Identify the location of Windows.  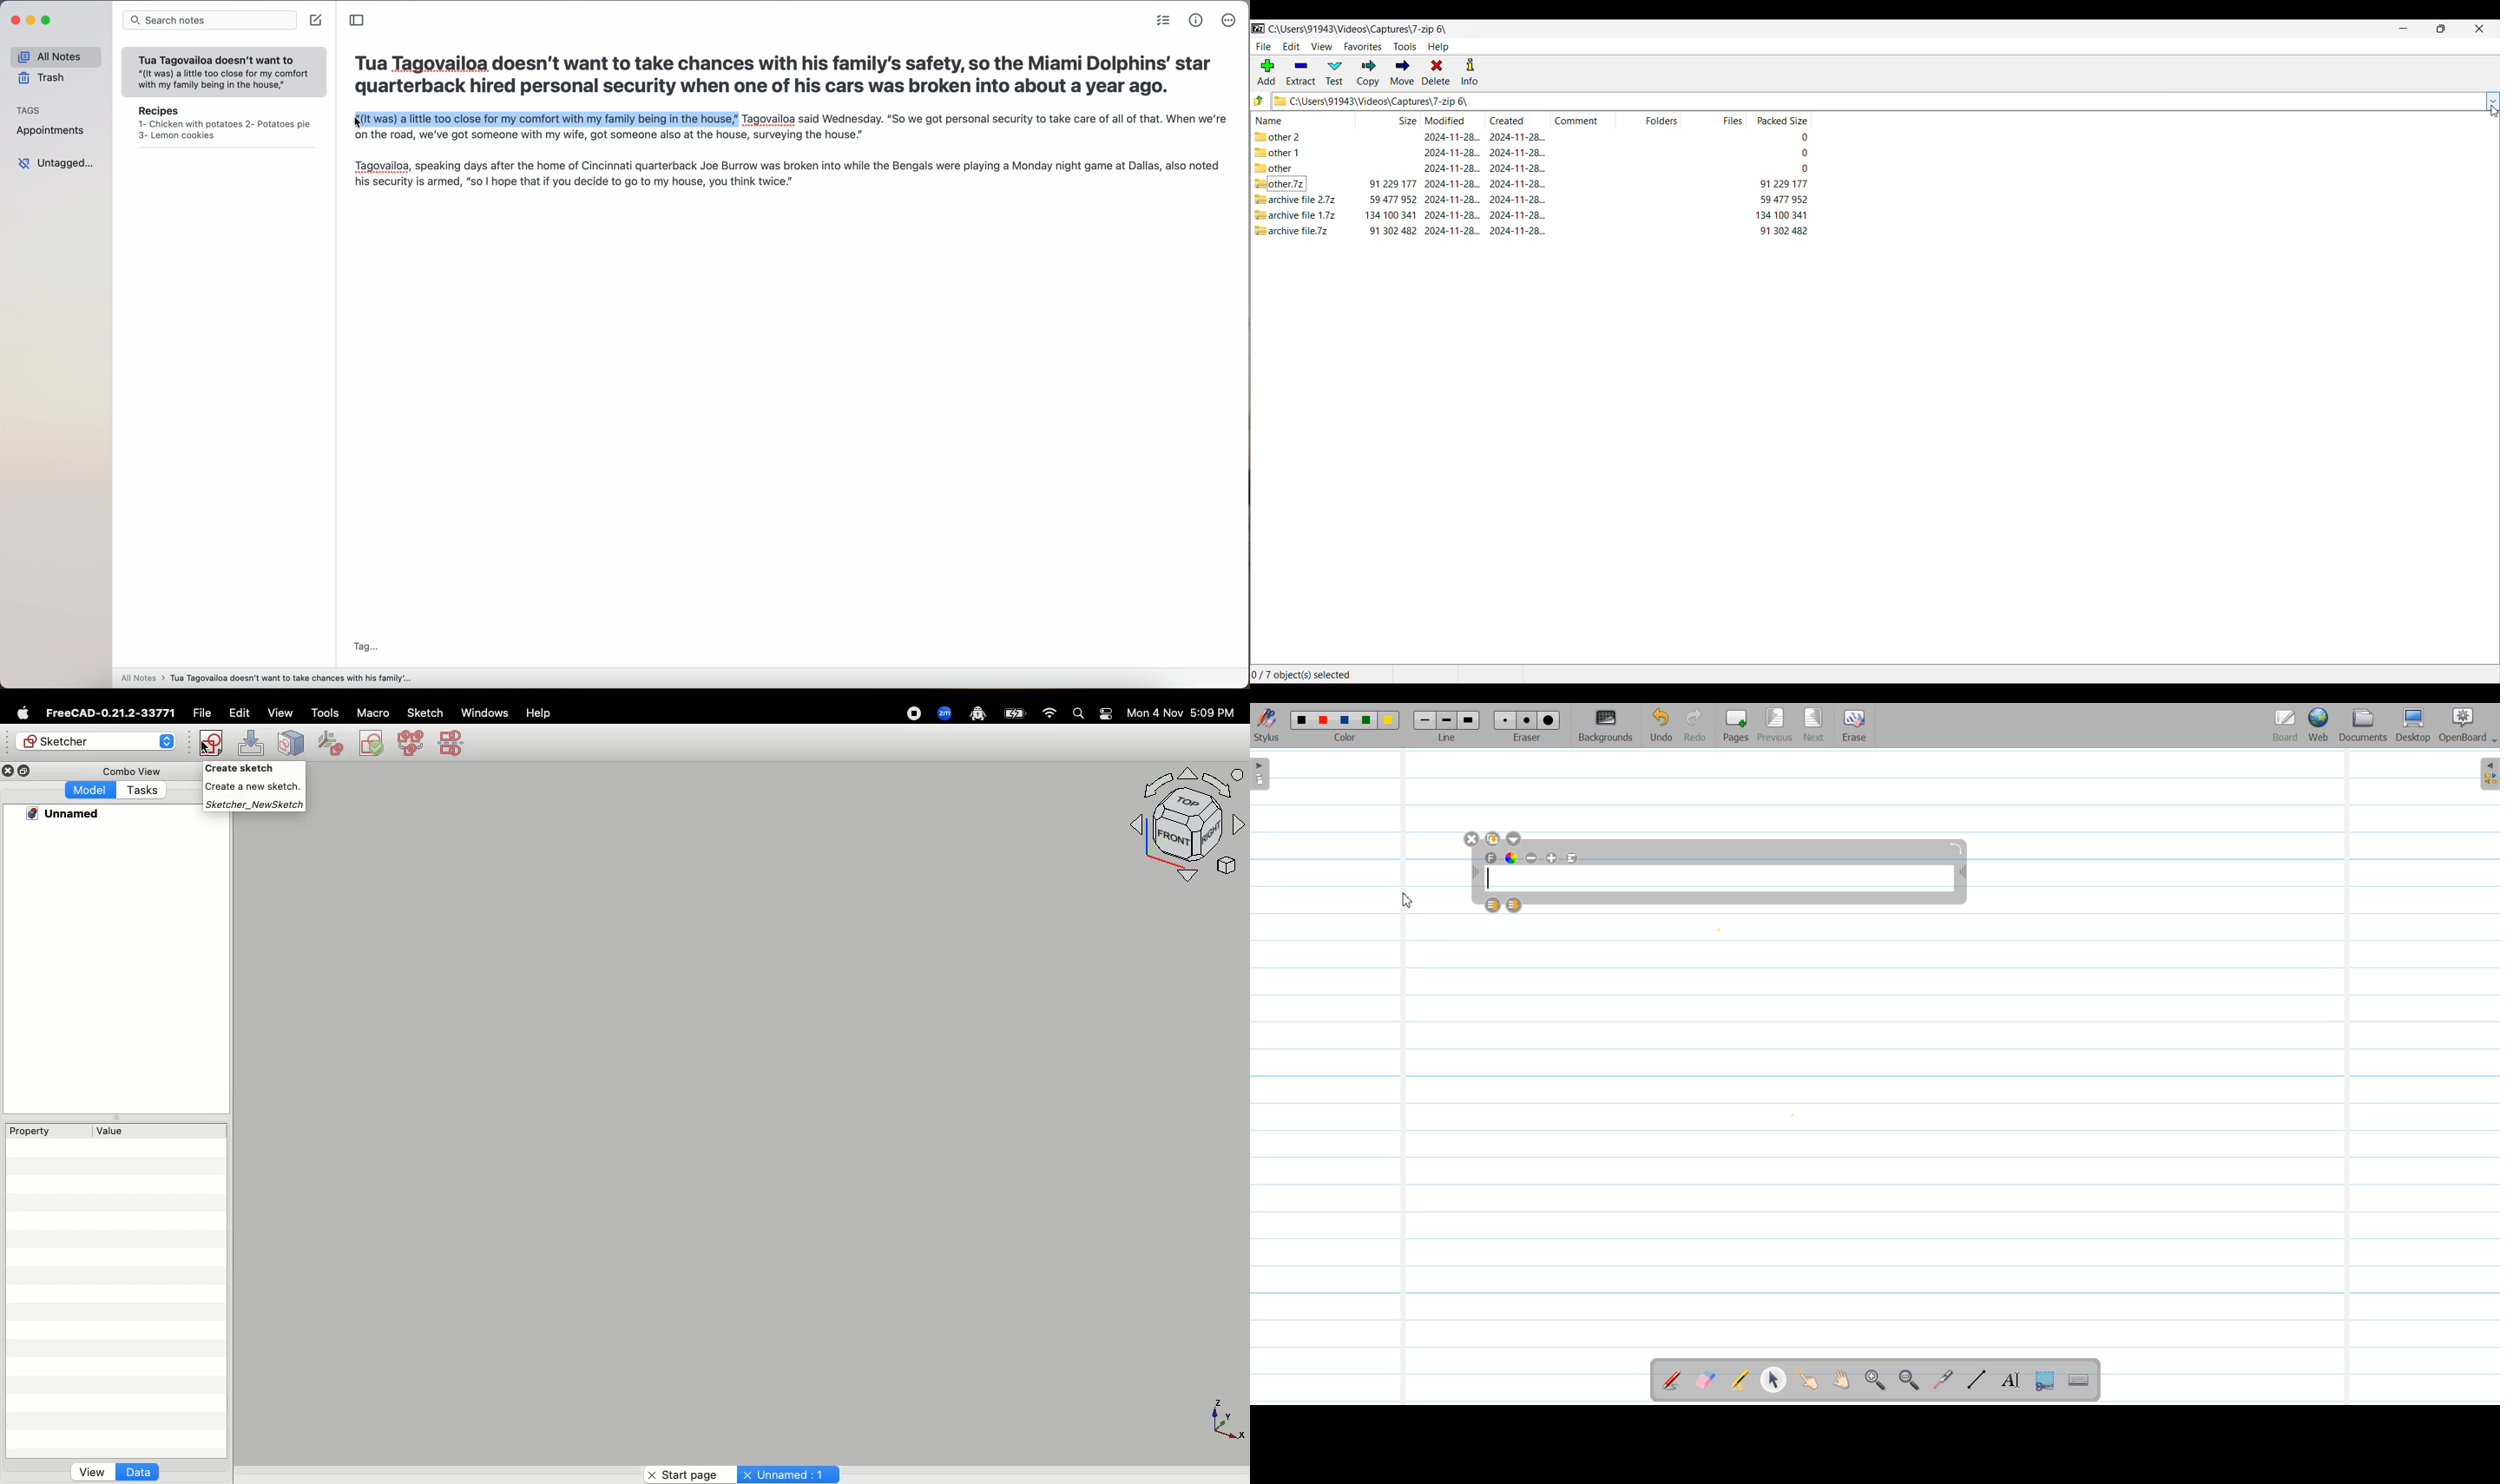
(484, 712).